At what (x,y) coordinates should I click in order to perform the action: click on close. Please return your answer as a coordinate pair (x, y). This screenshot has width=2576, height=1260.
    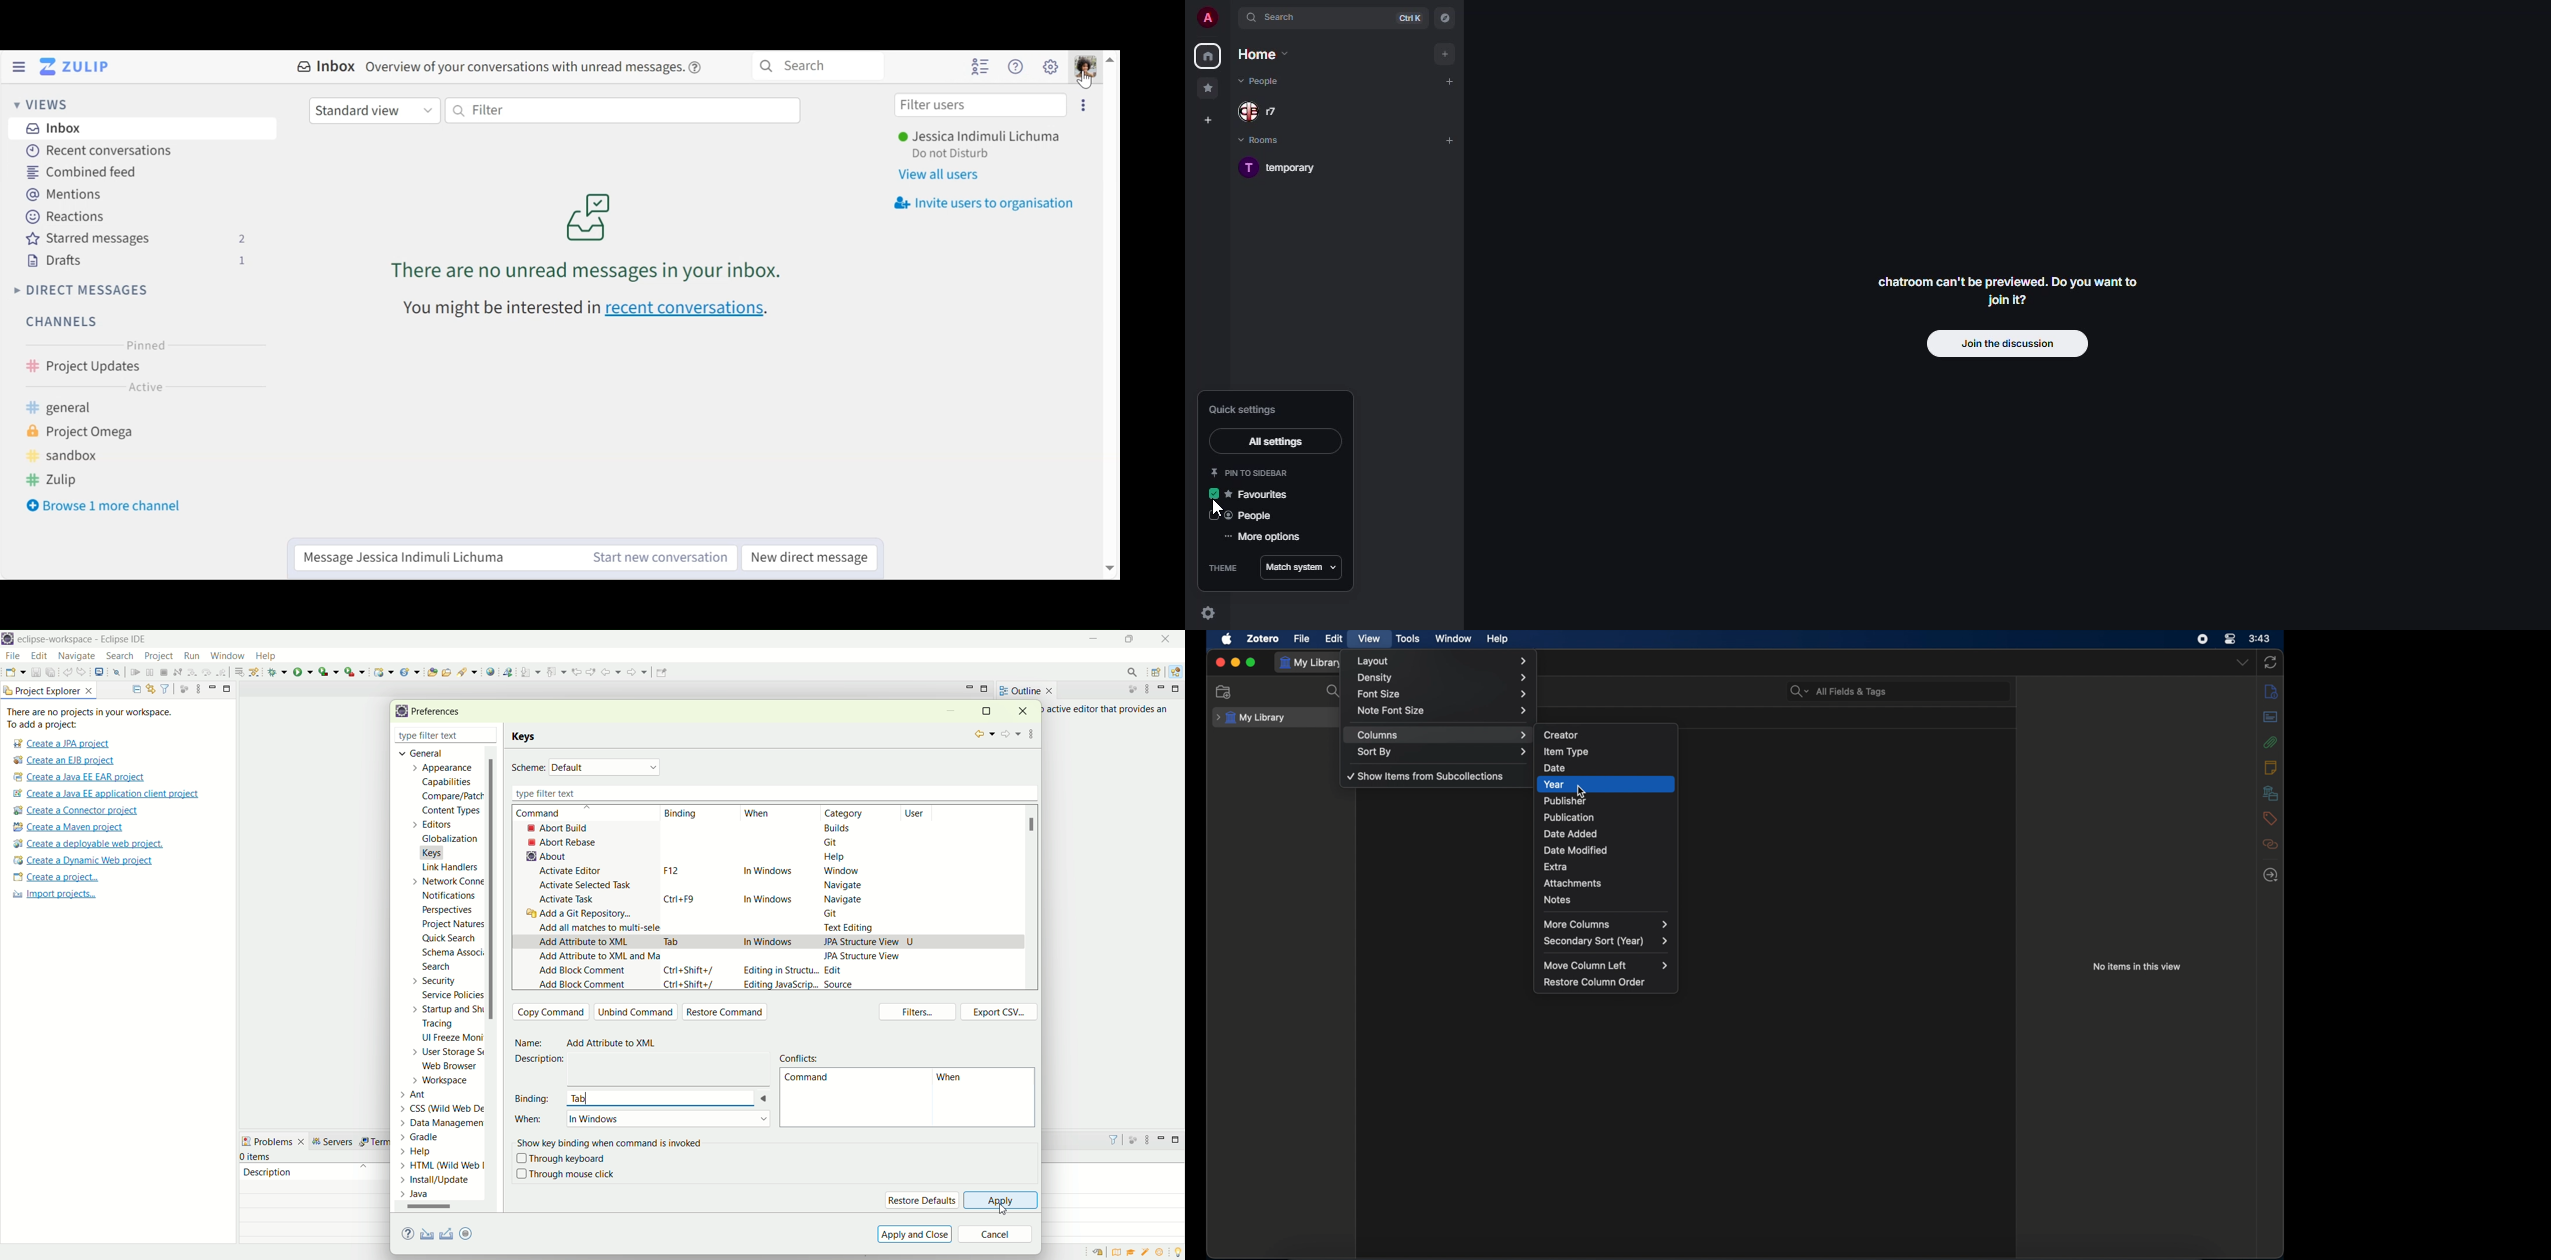
    Looking at the image, I should click on (1028, 710).